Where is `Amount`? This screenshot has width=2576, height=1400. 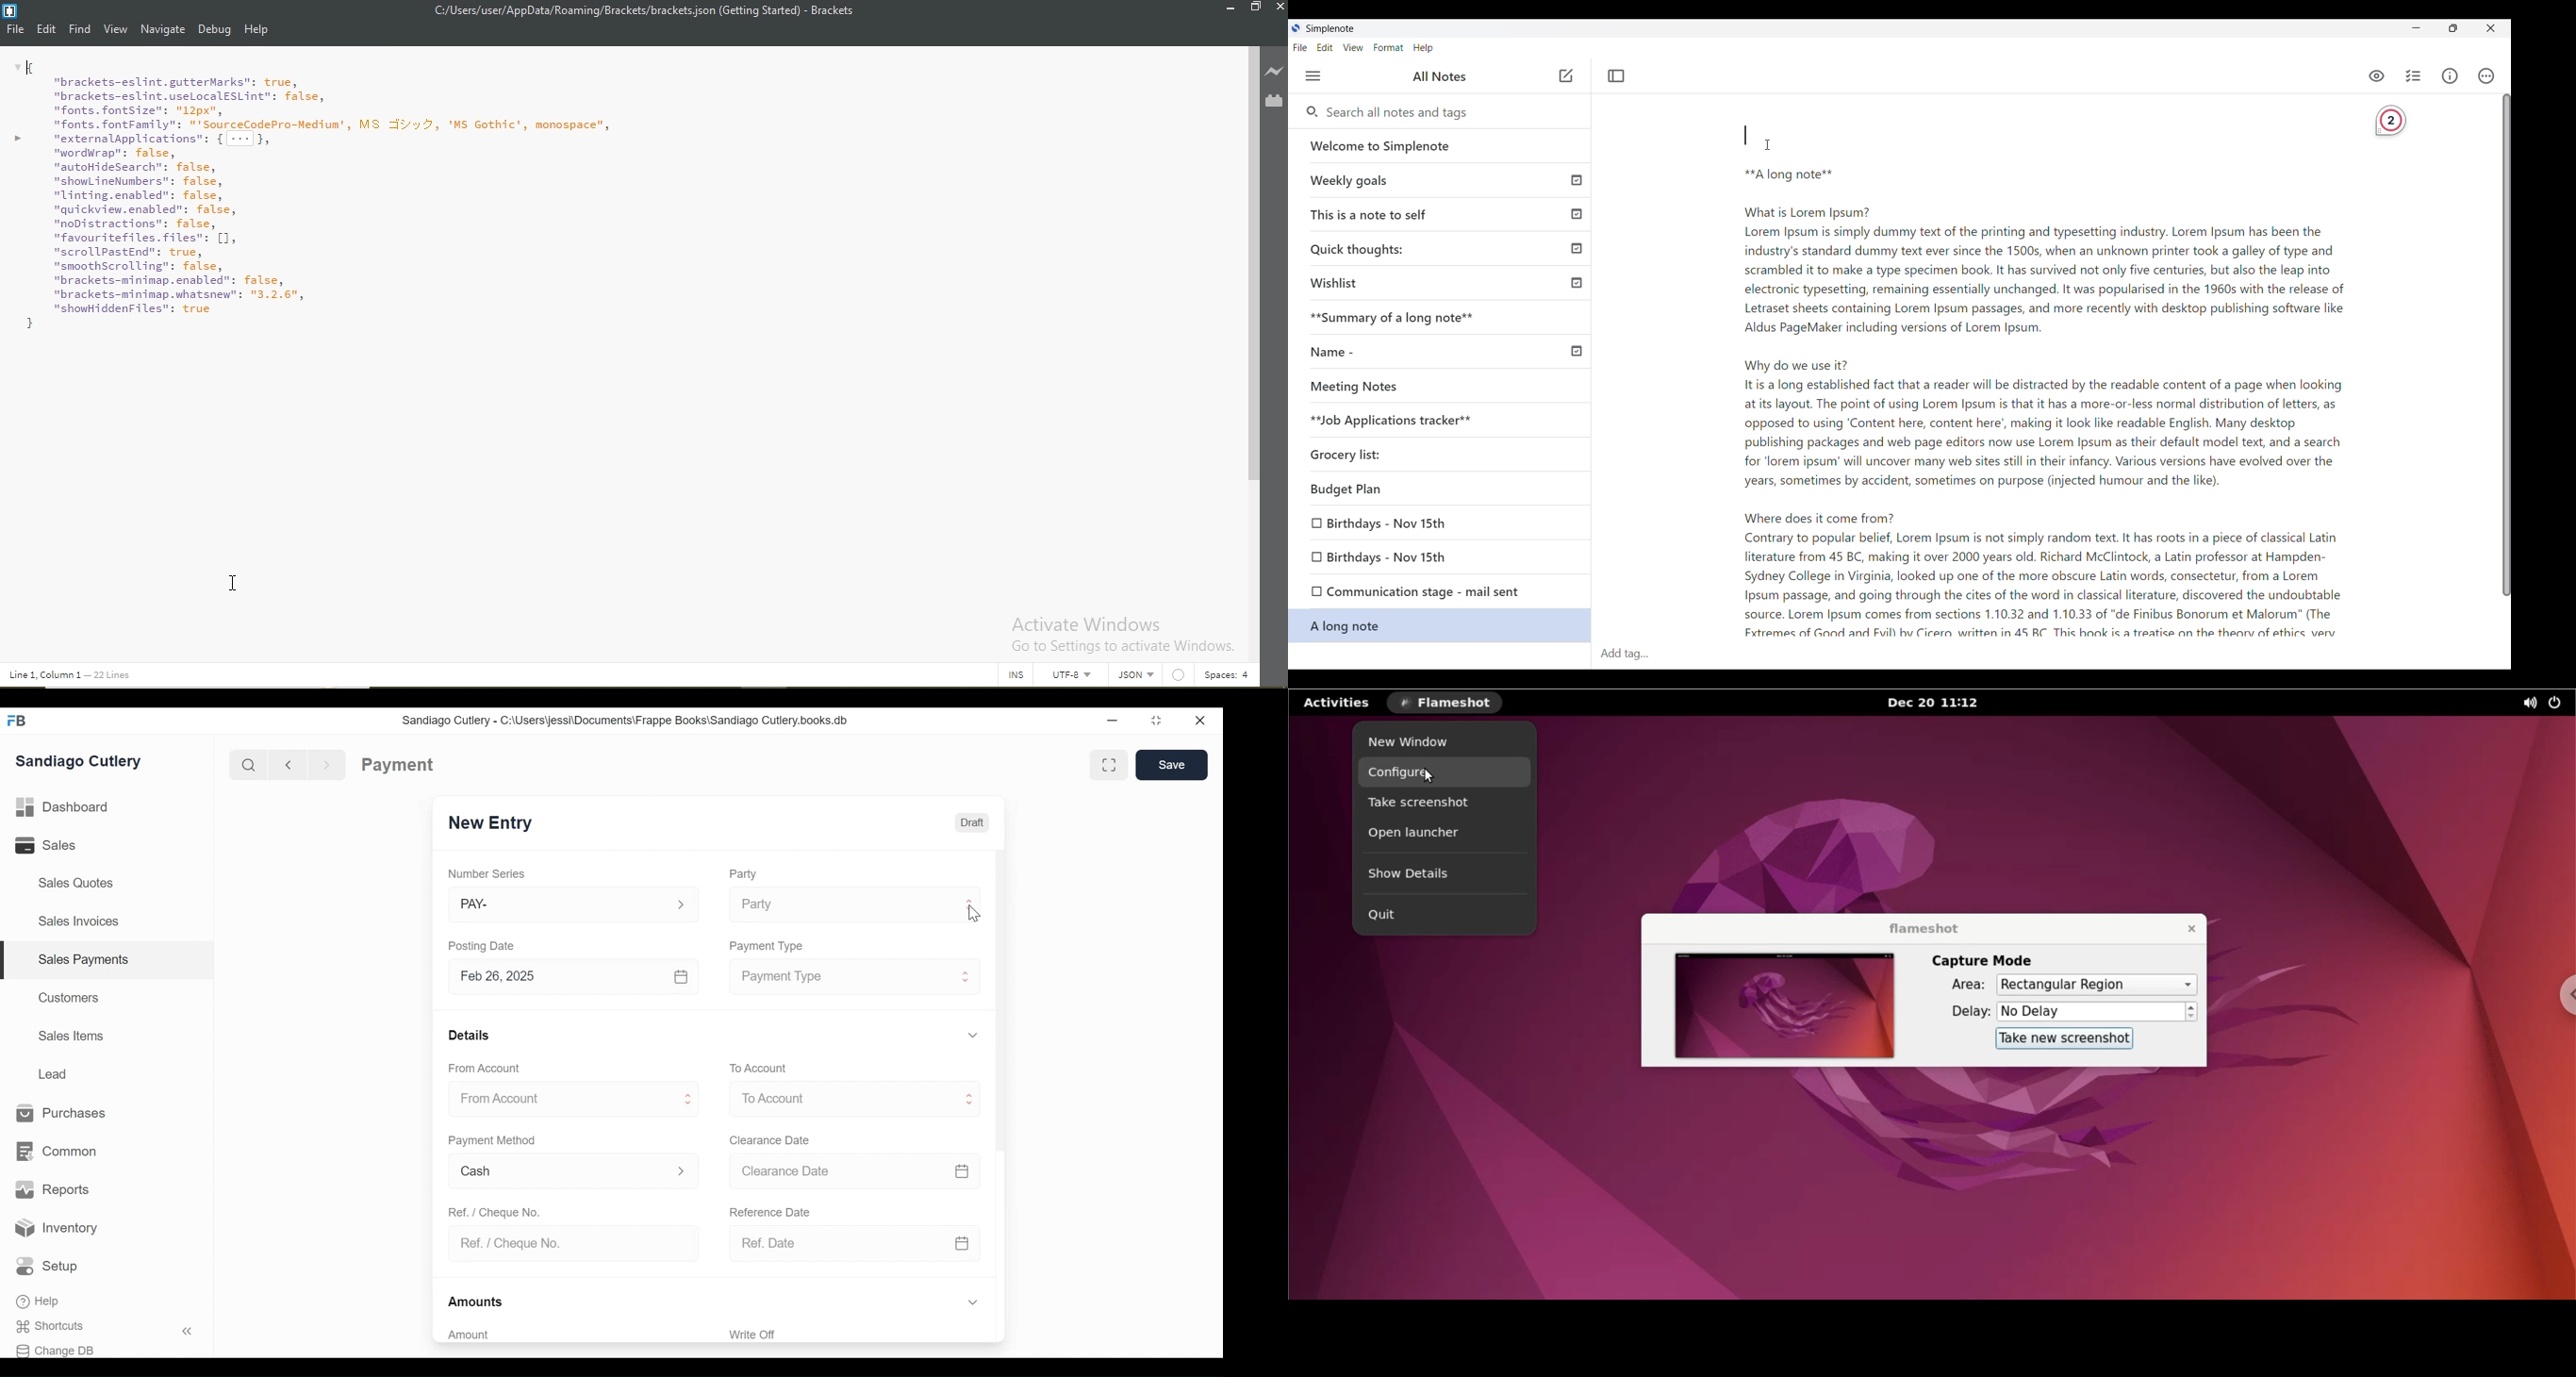
Amount is located at coordinates (567, 1335).